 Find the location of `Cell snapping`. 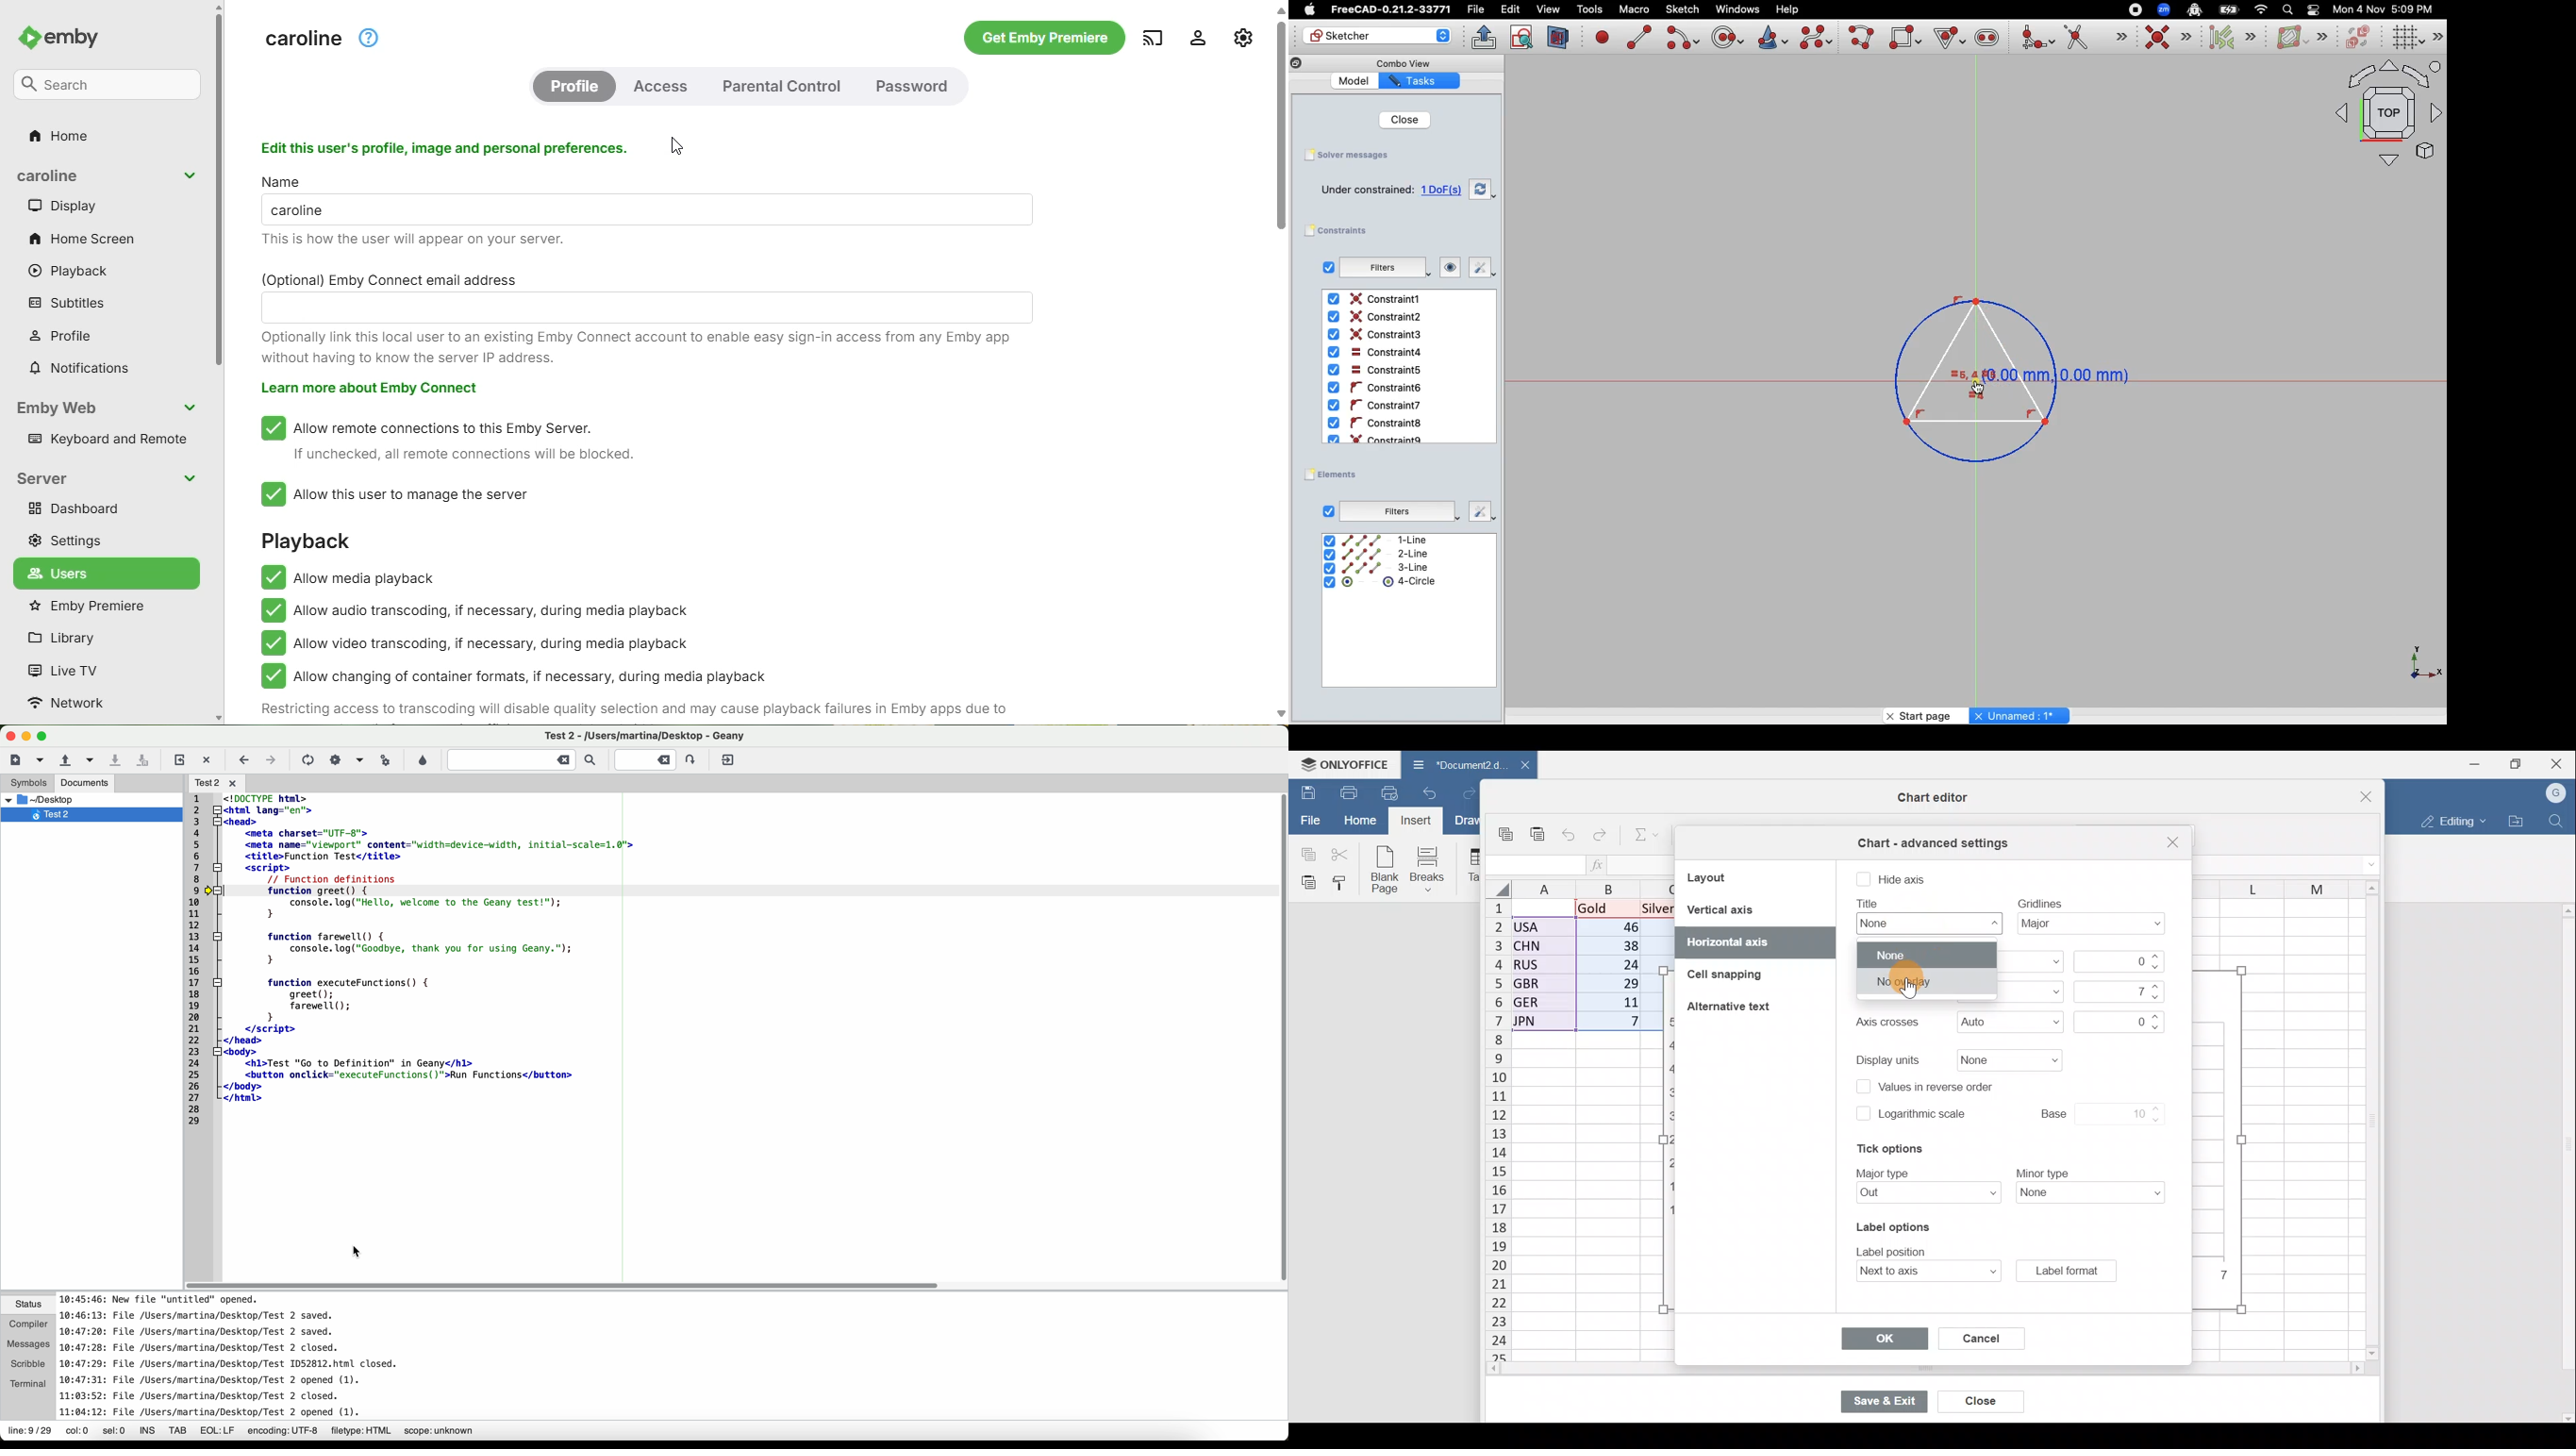

Cell snapping is located at coordinates (1726, 975).